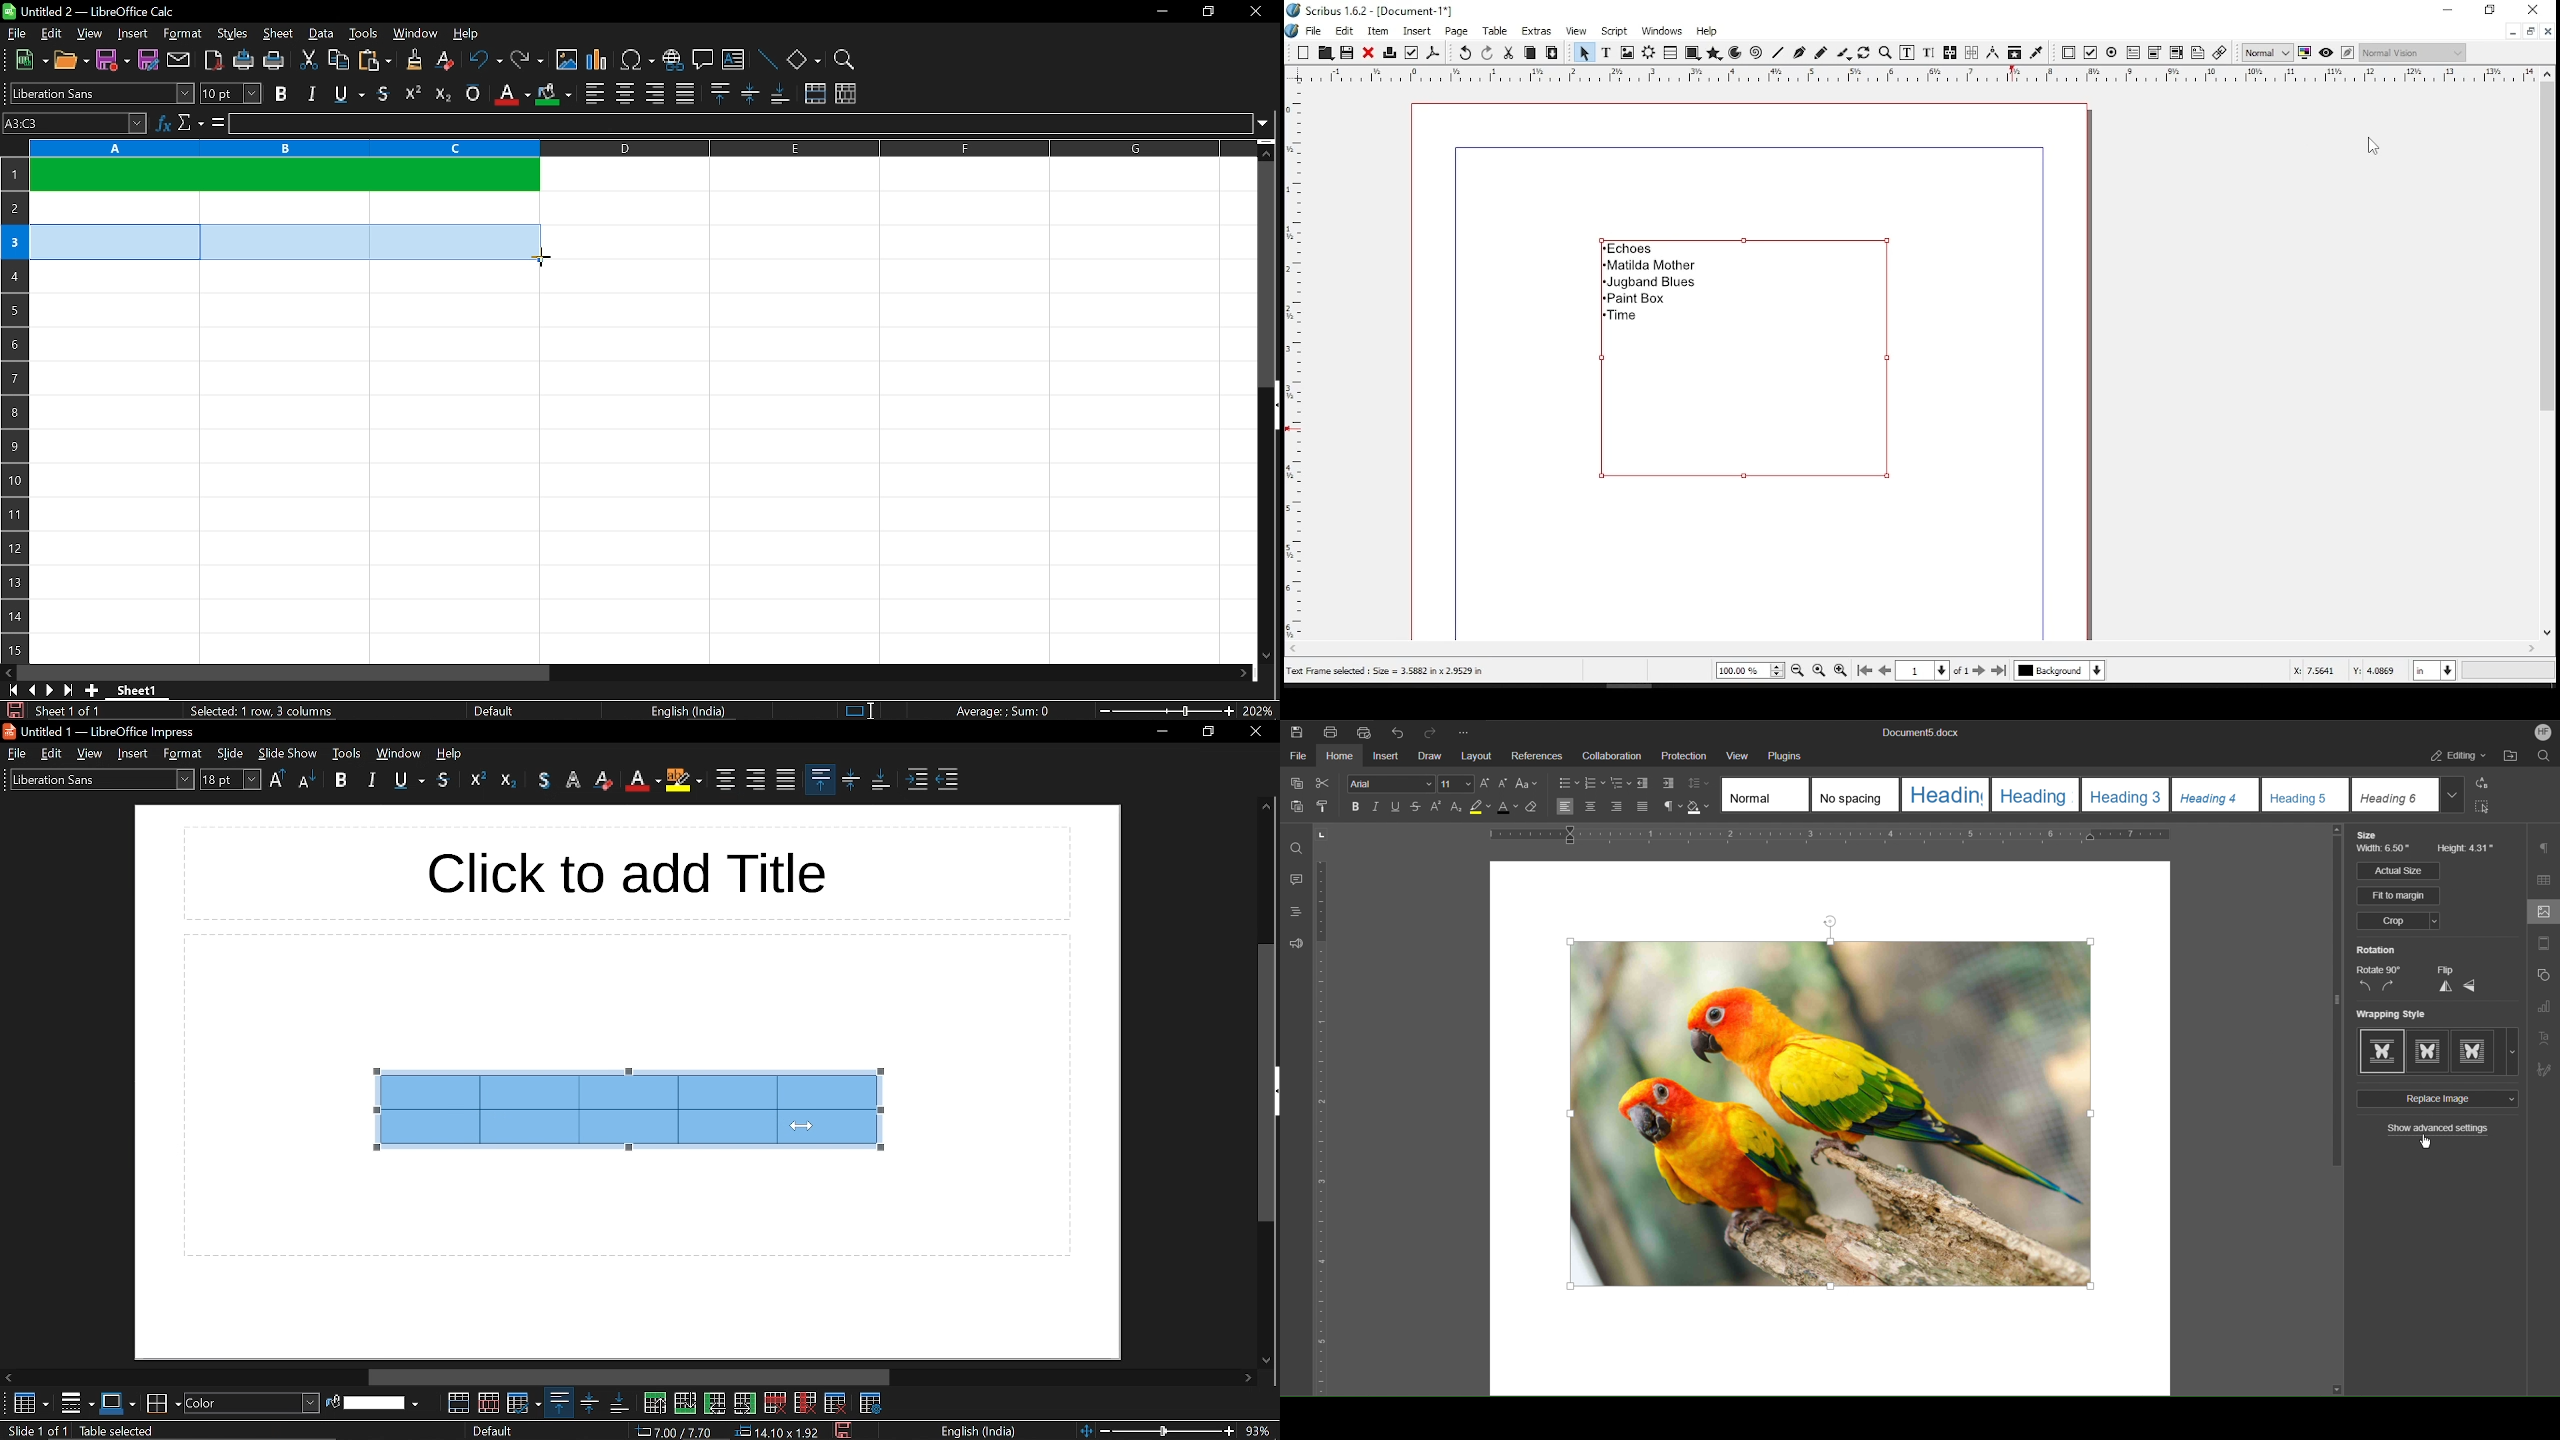  I want to click on Width, so click(2385, 851).